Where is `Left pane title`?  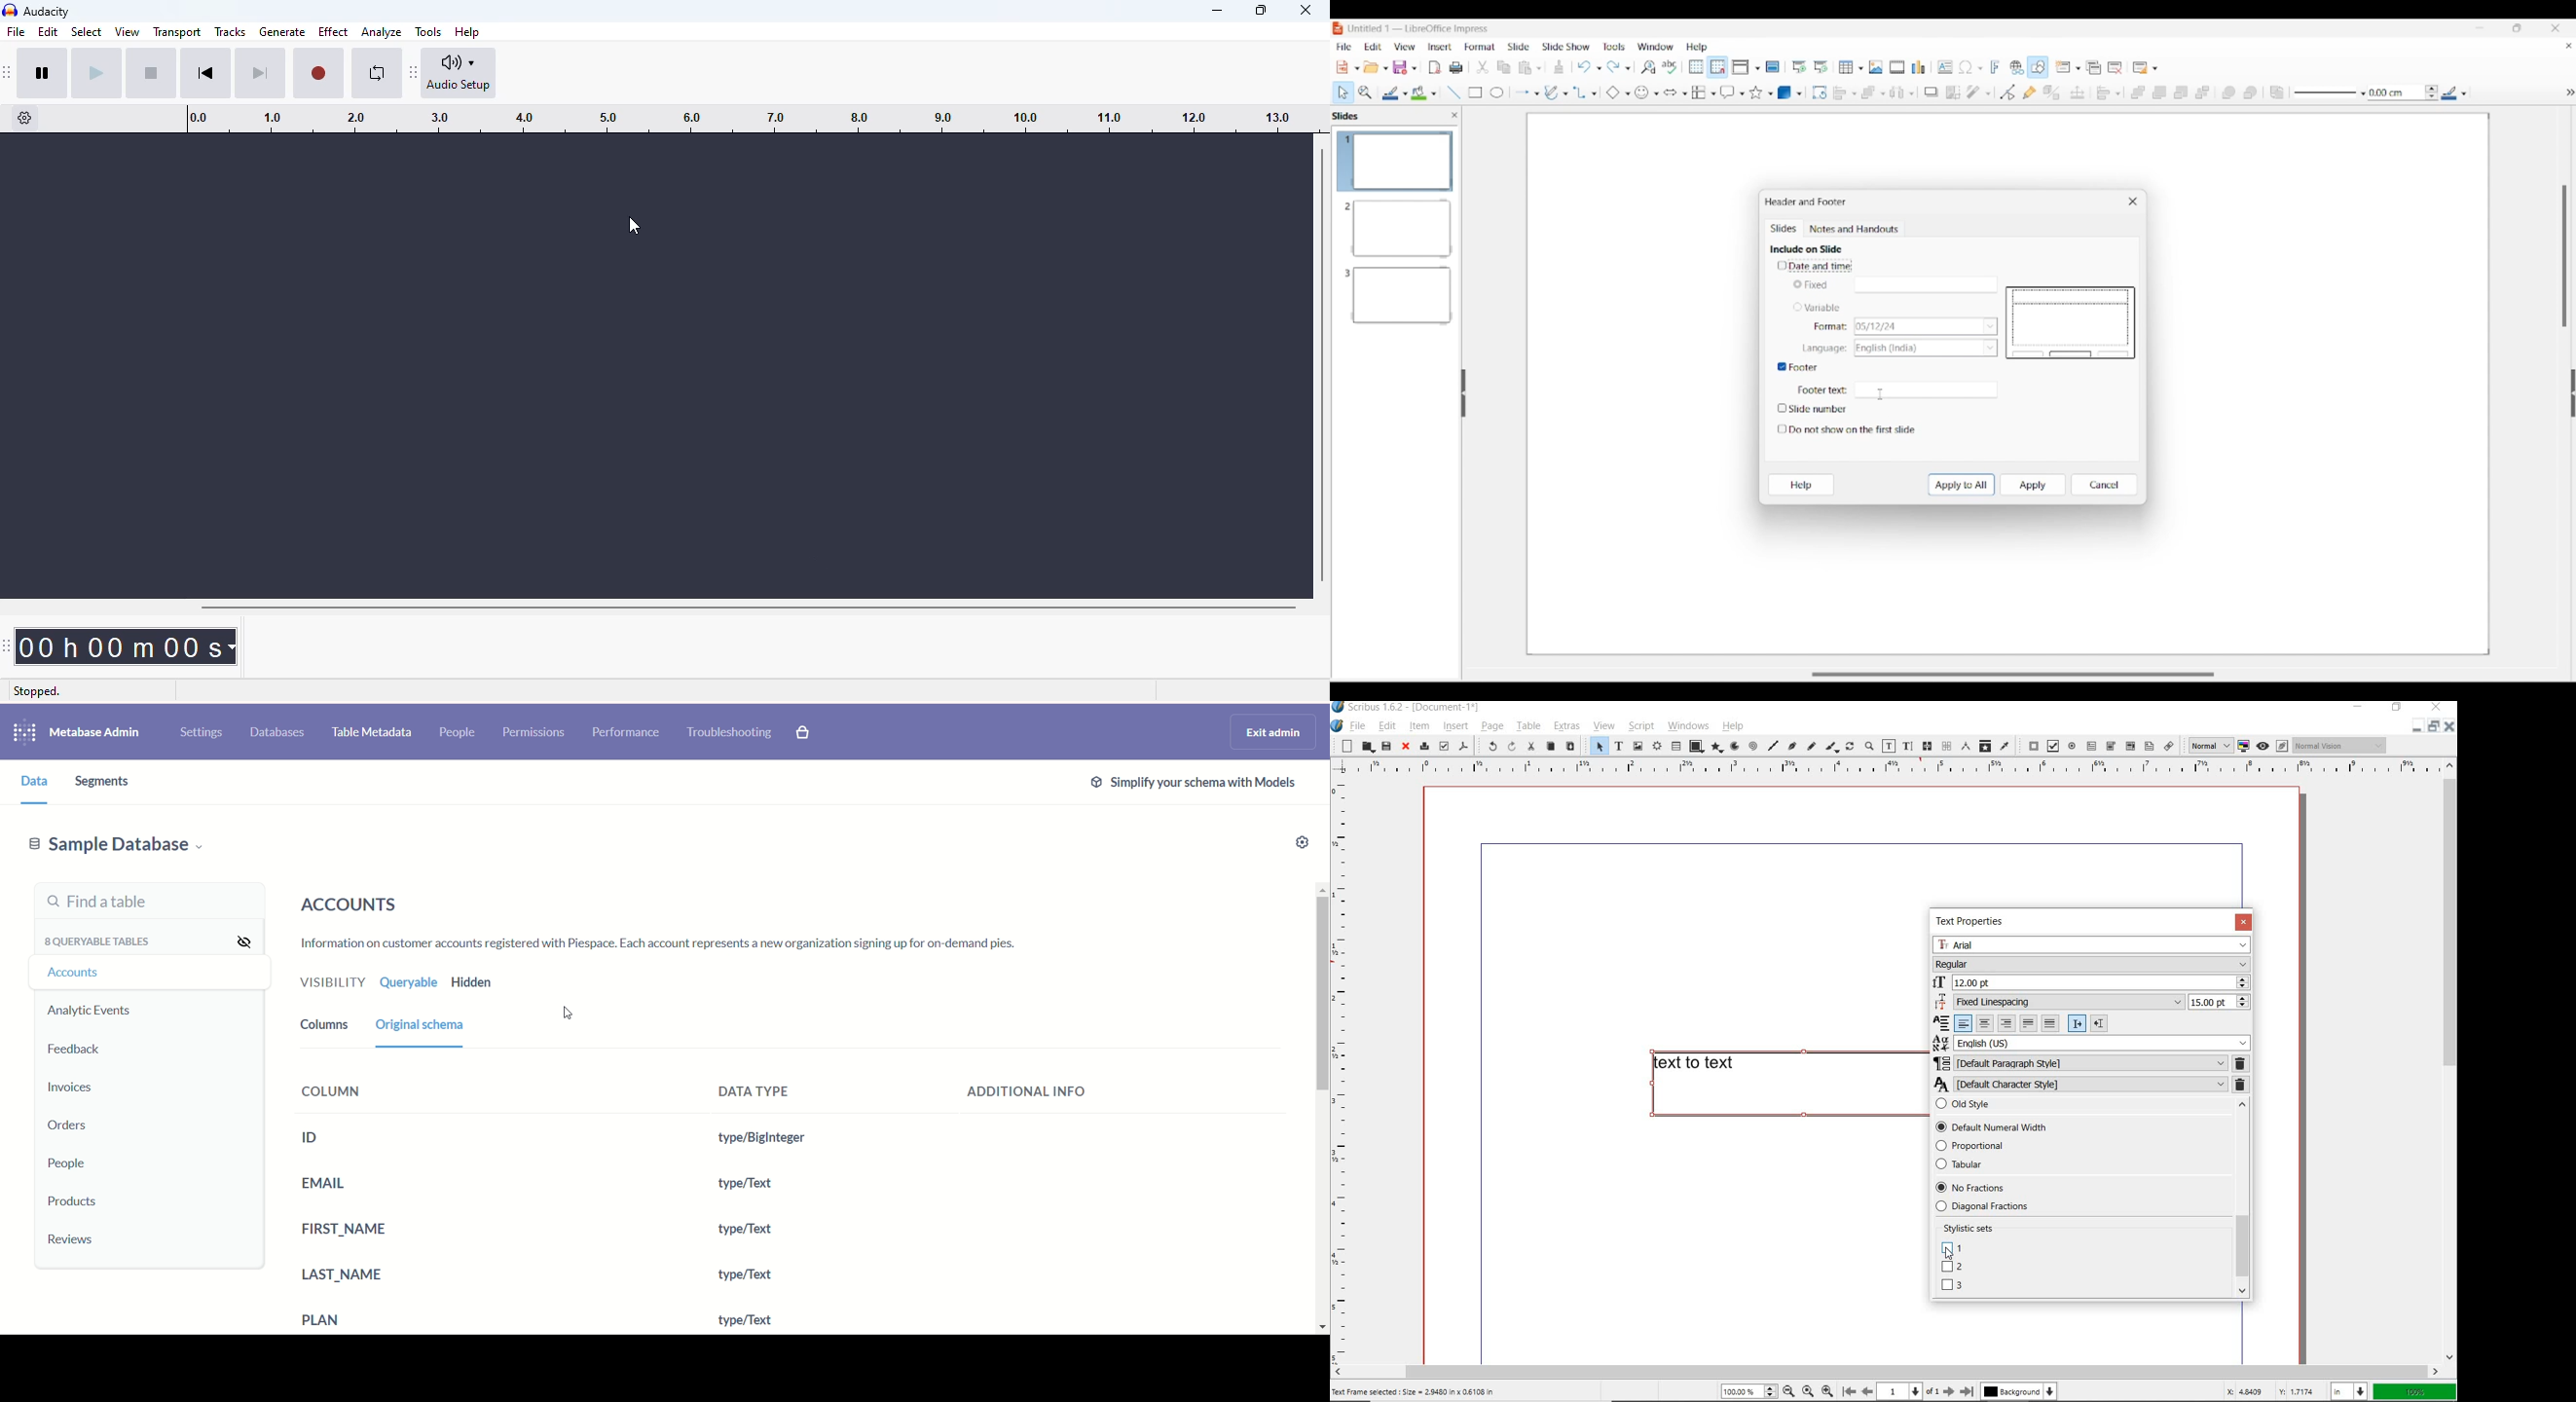
Left pane title is located at coordinates (1349, 116).